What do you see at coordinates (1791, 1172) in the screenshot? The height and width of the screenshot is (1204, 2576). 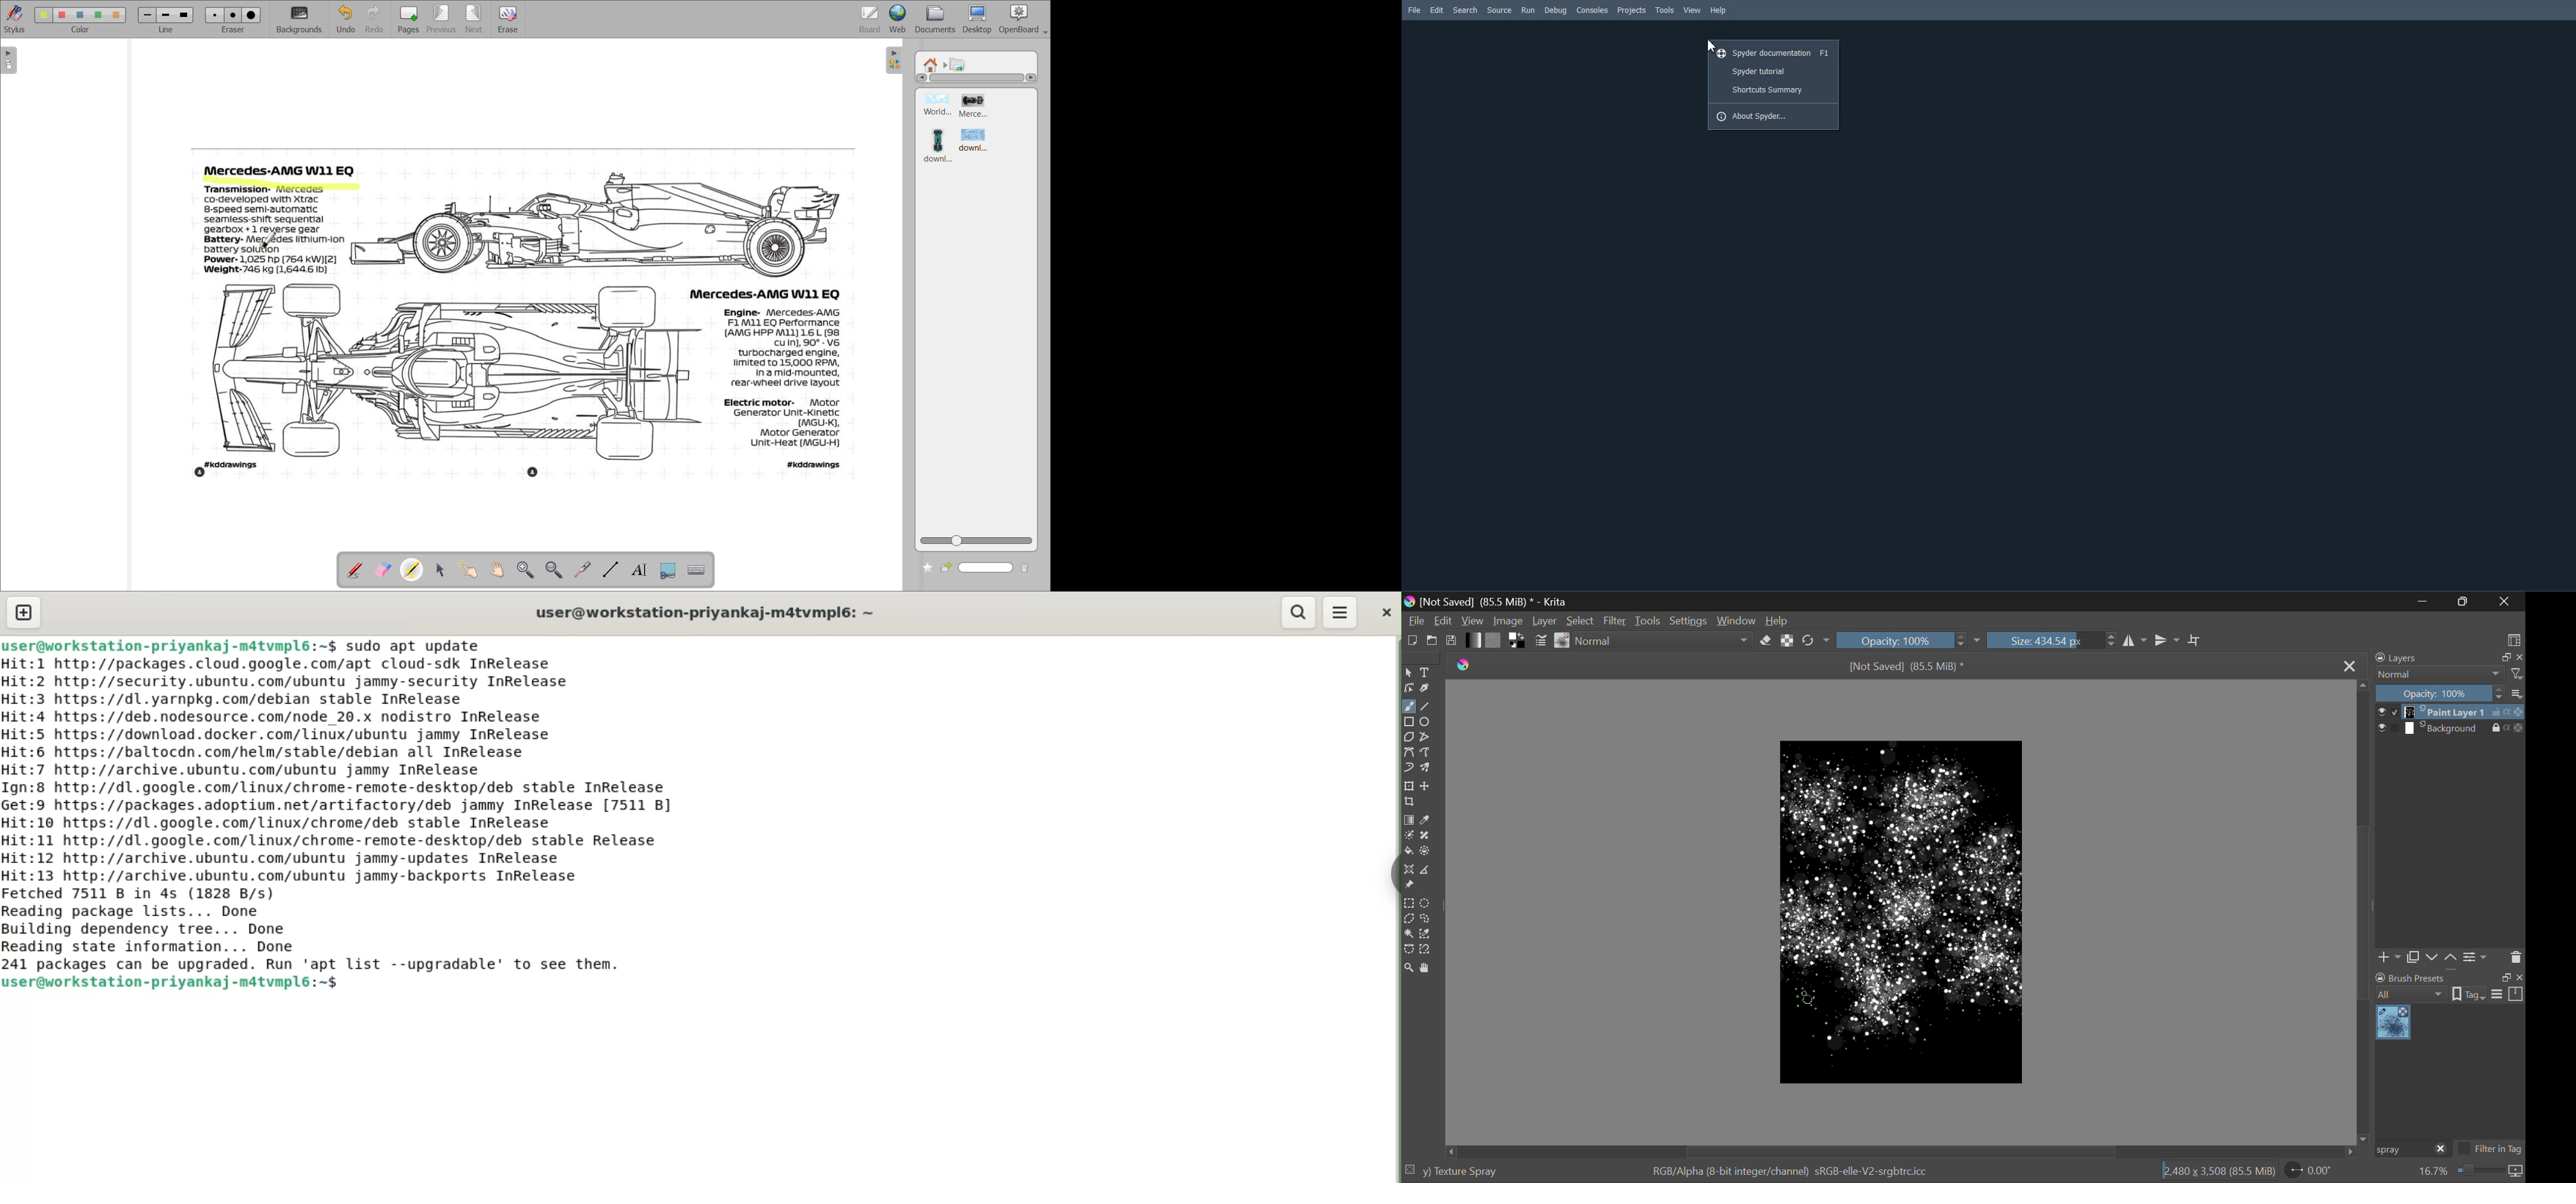 I see `RGB/Alpha (8-bit integer/channel) sRGB-elle-V2-srgbtrcicc` at bounding box center [1791, 1172].